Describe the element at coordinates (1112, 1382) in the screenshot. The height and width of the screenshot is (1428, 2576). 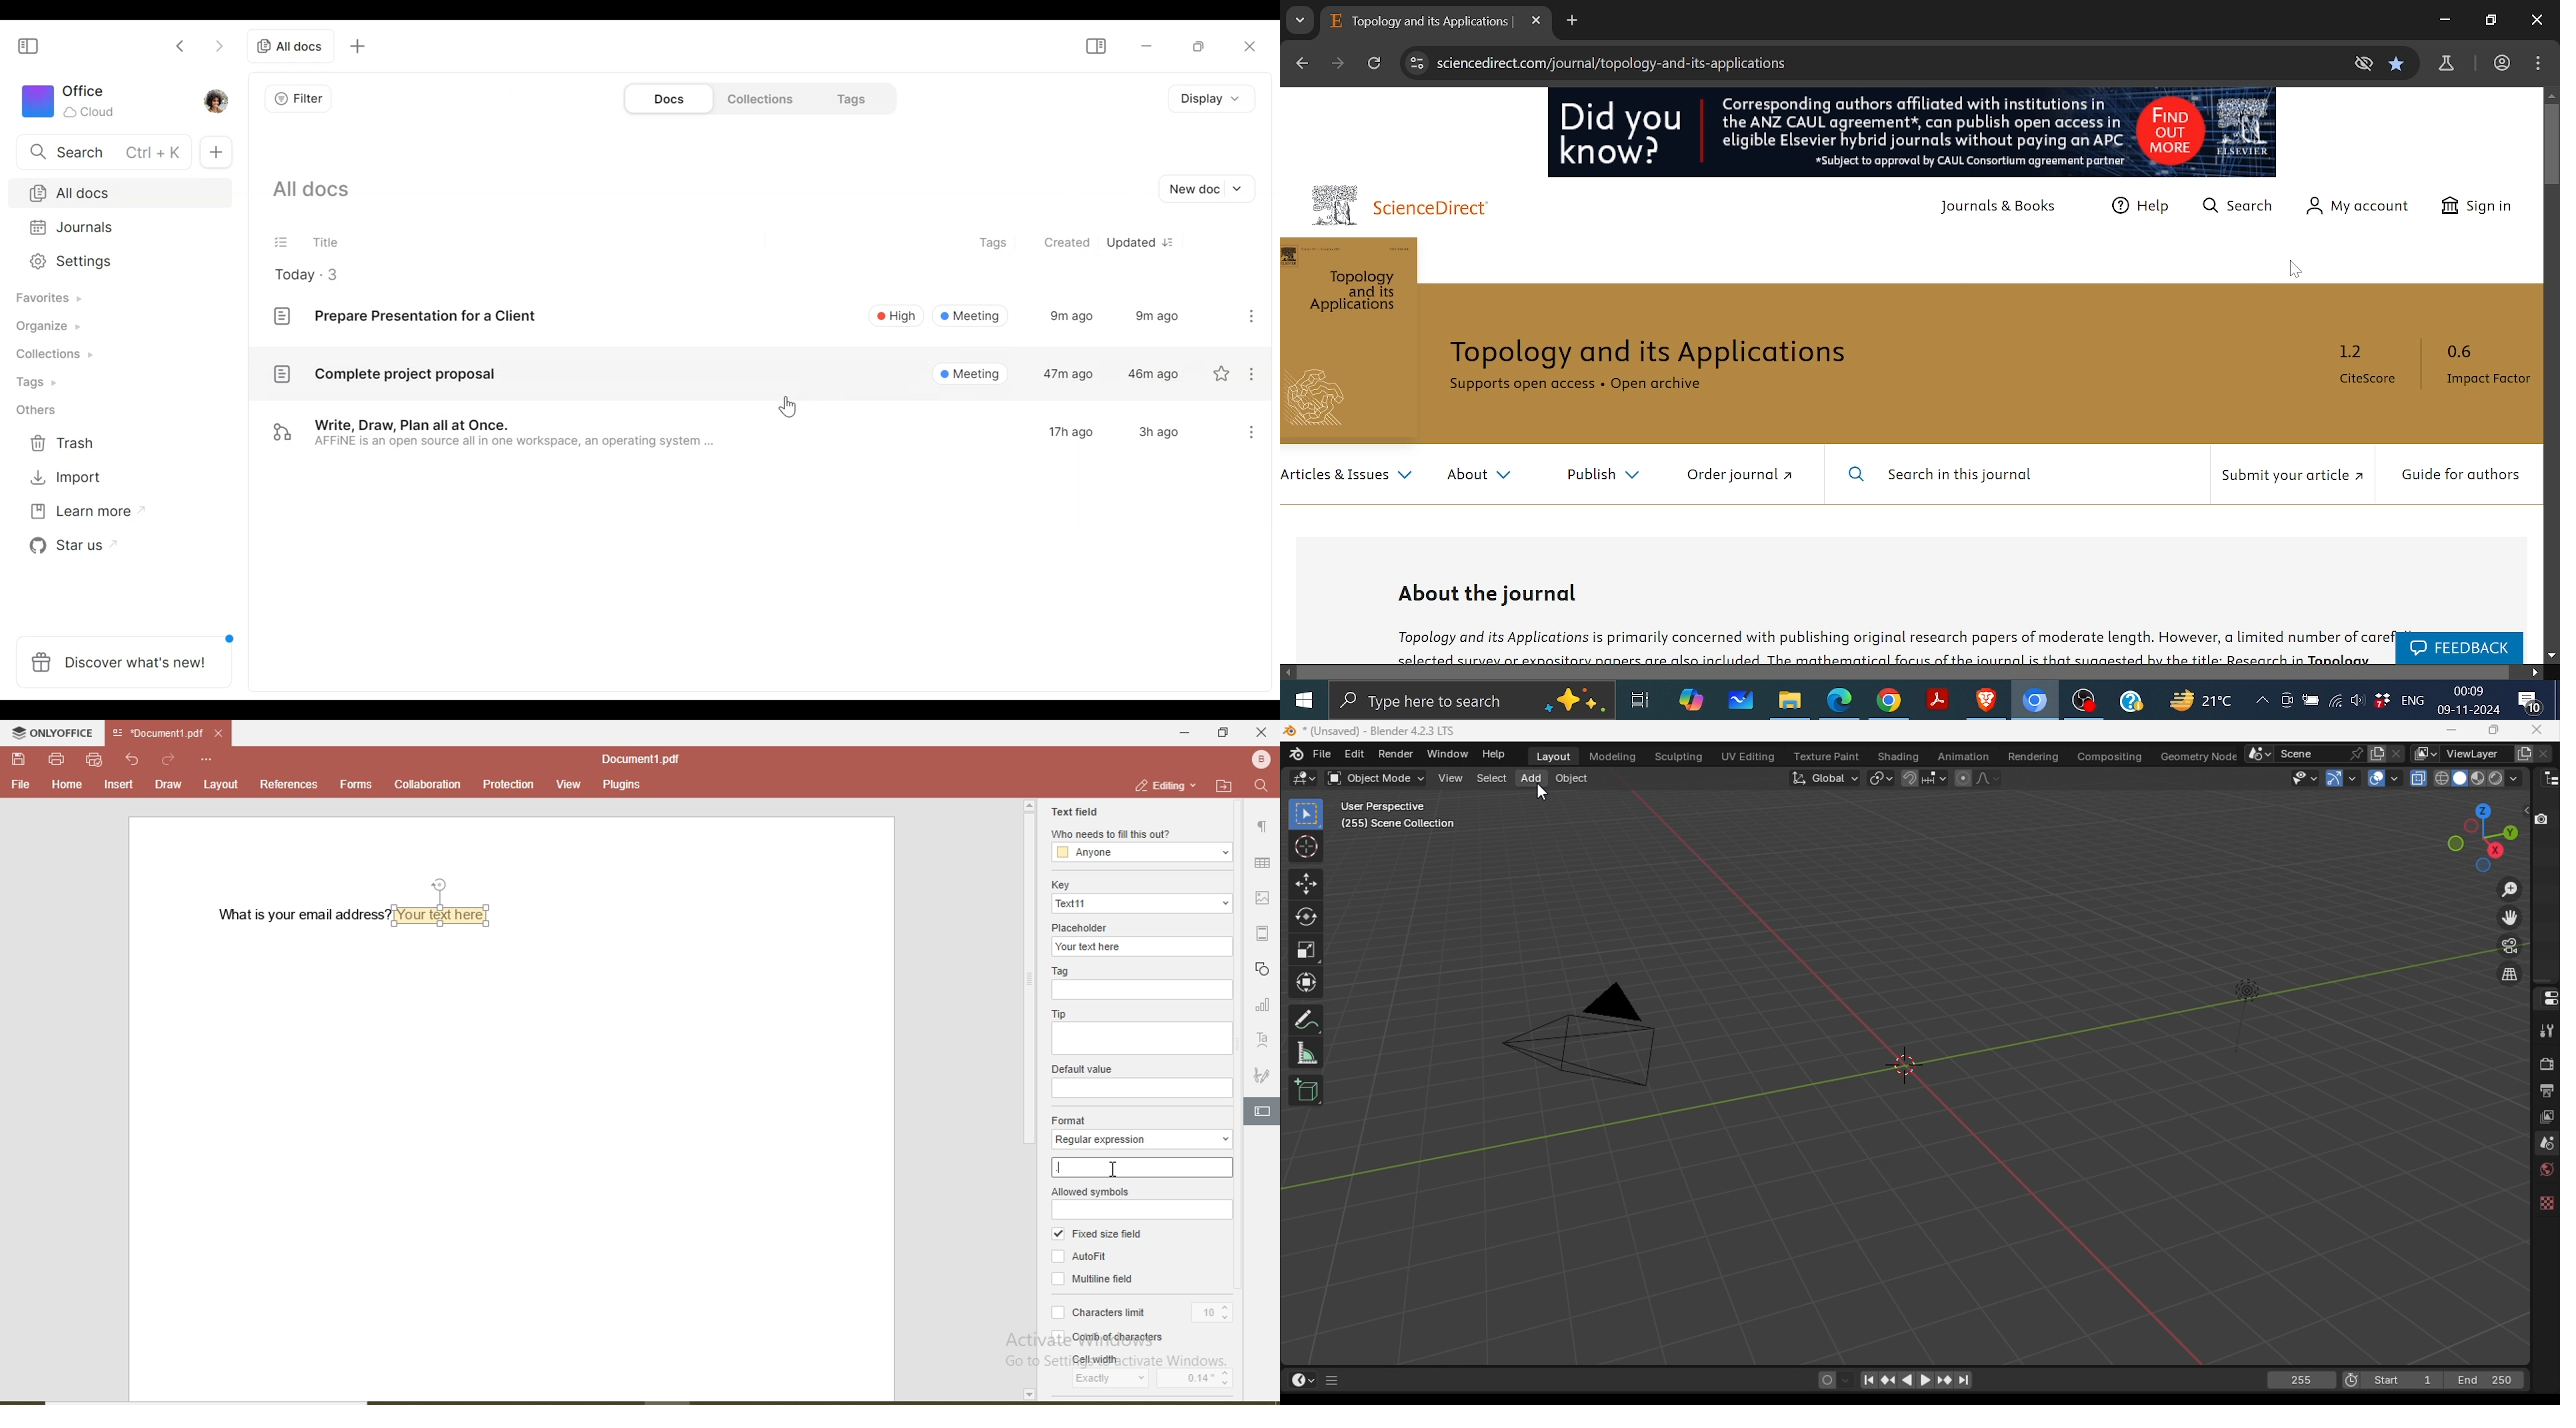
I see `exactly` at that location.